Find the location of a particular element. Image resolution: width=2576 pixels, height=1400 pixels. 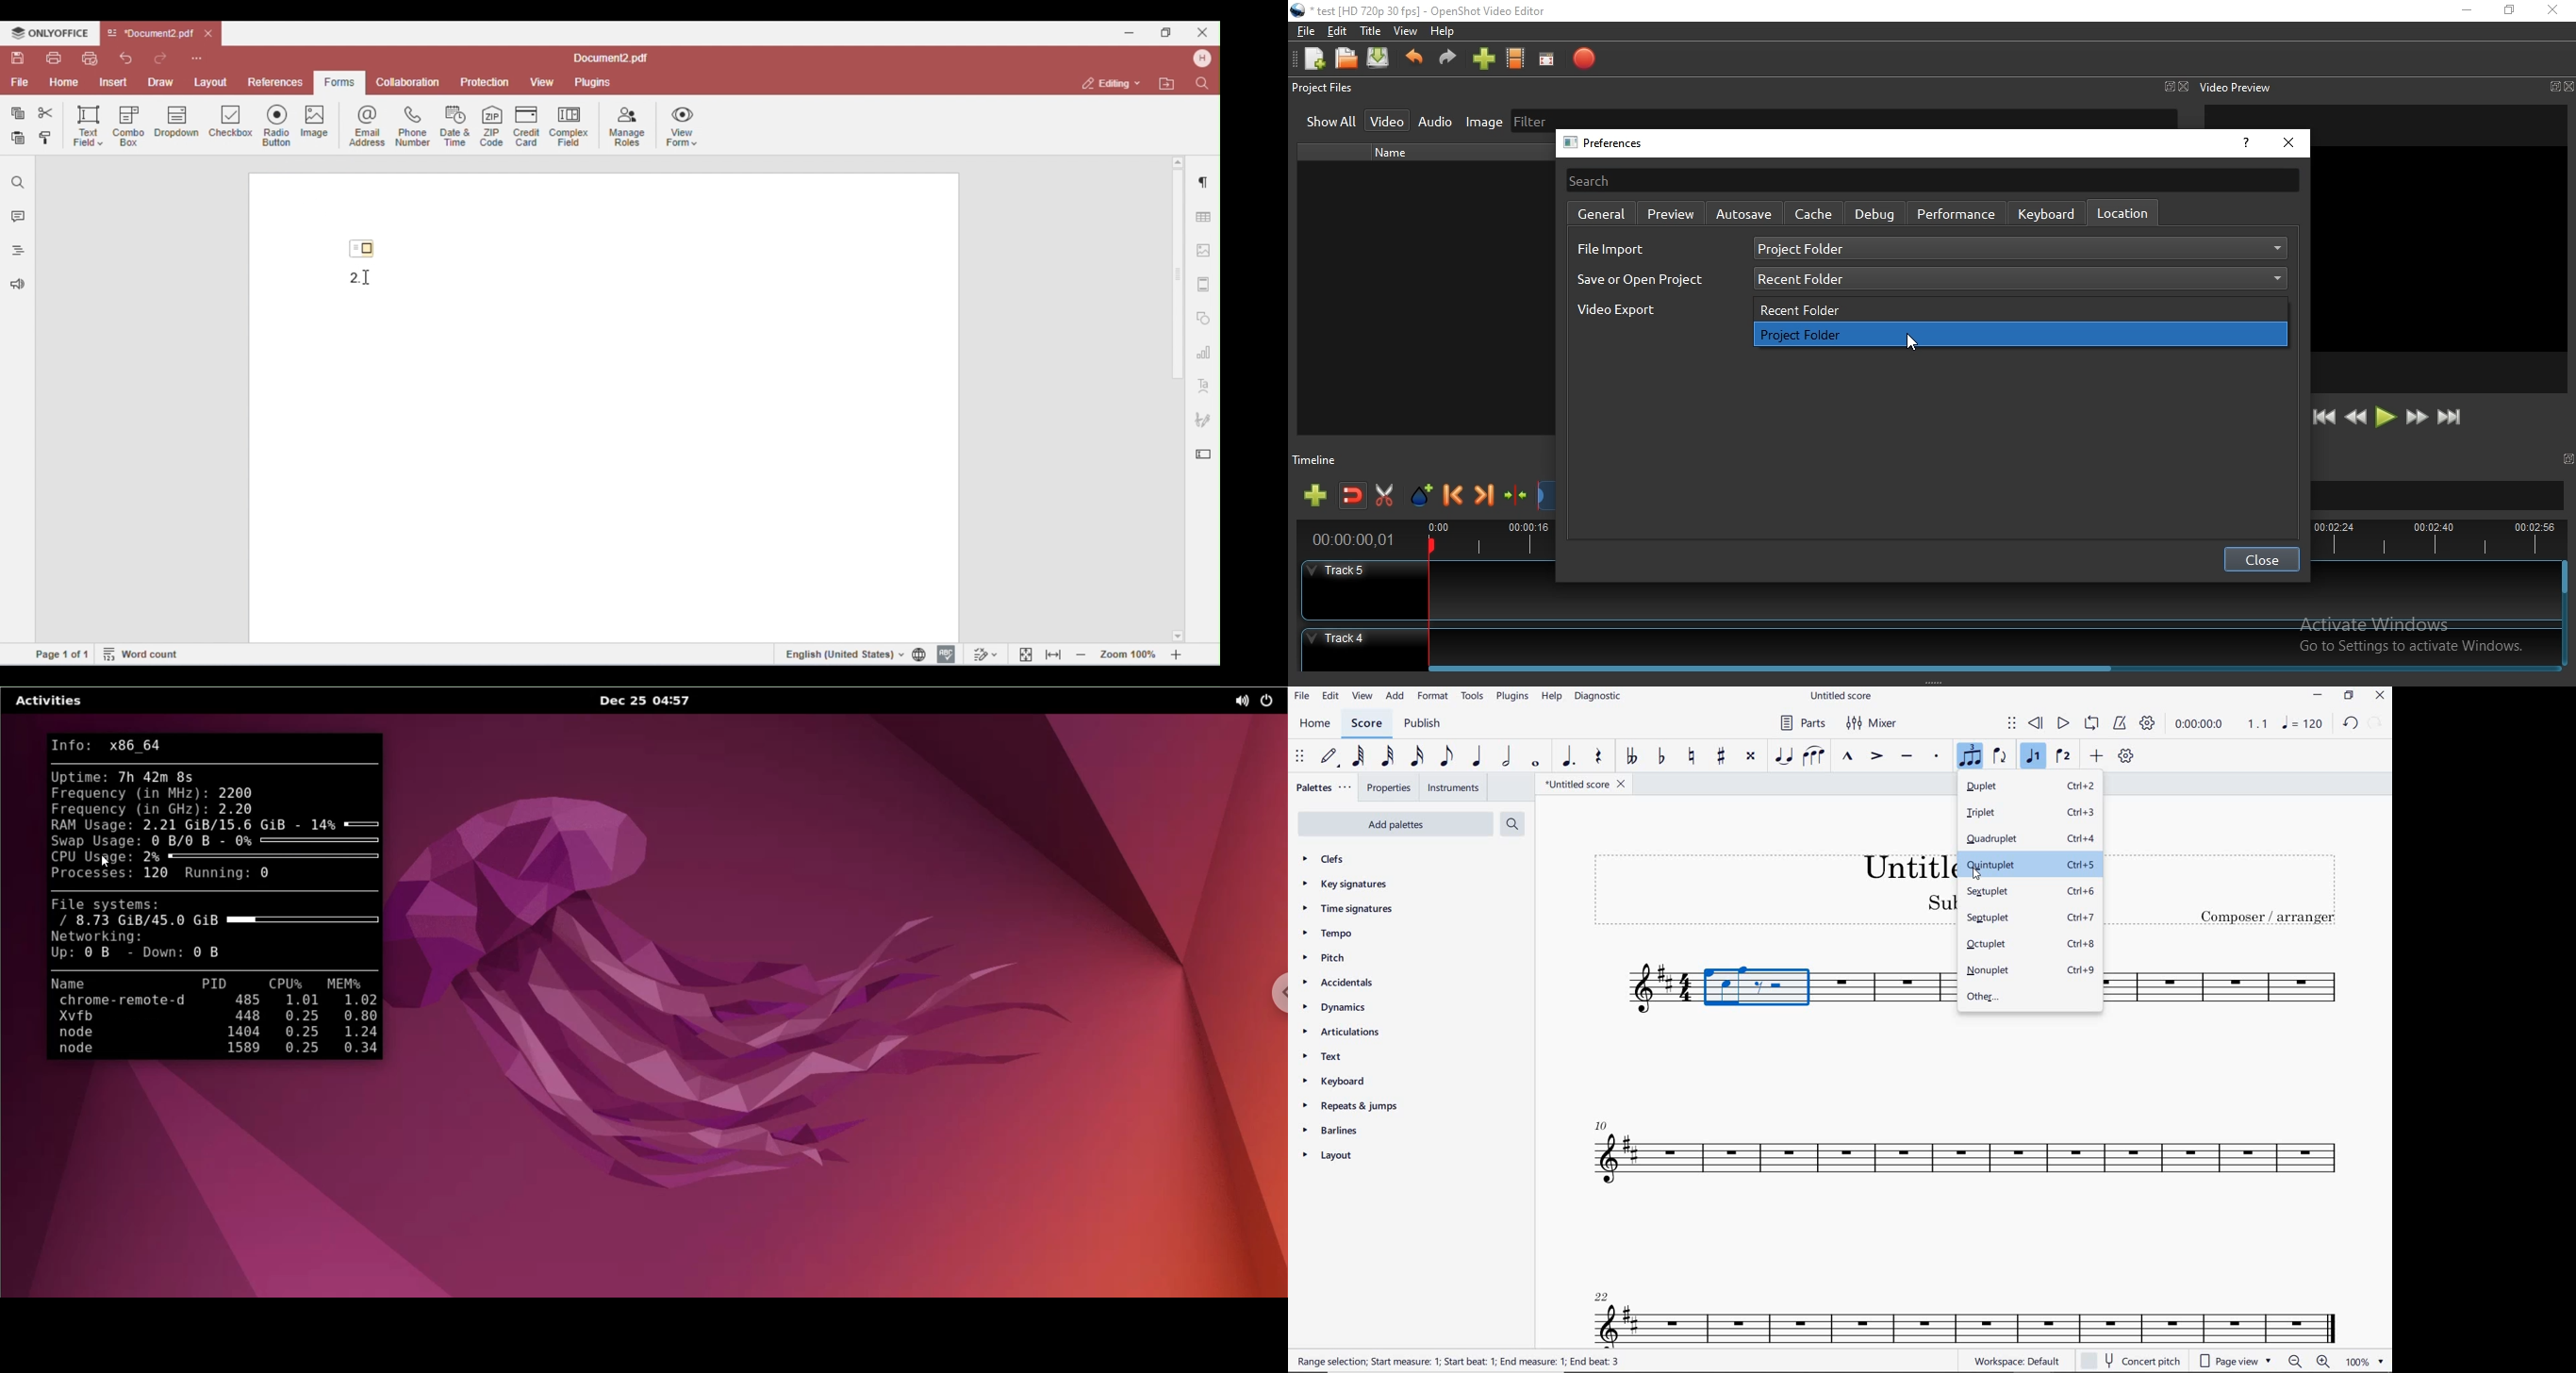

16TH NOTE is located at coordinates (1417, 756).